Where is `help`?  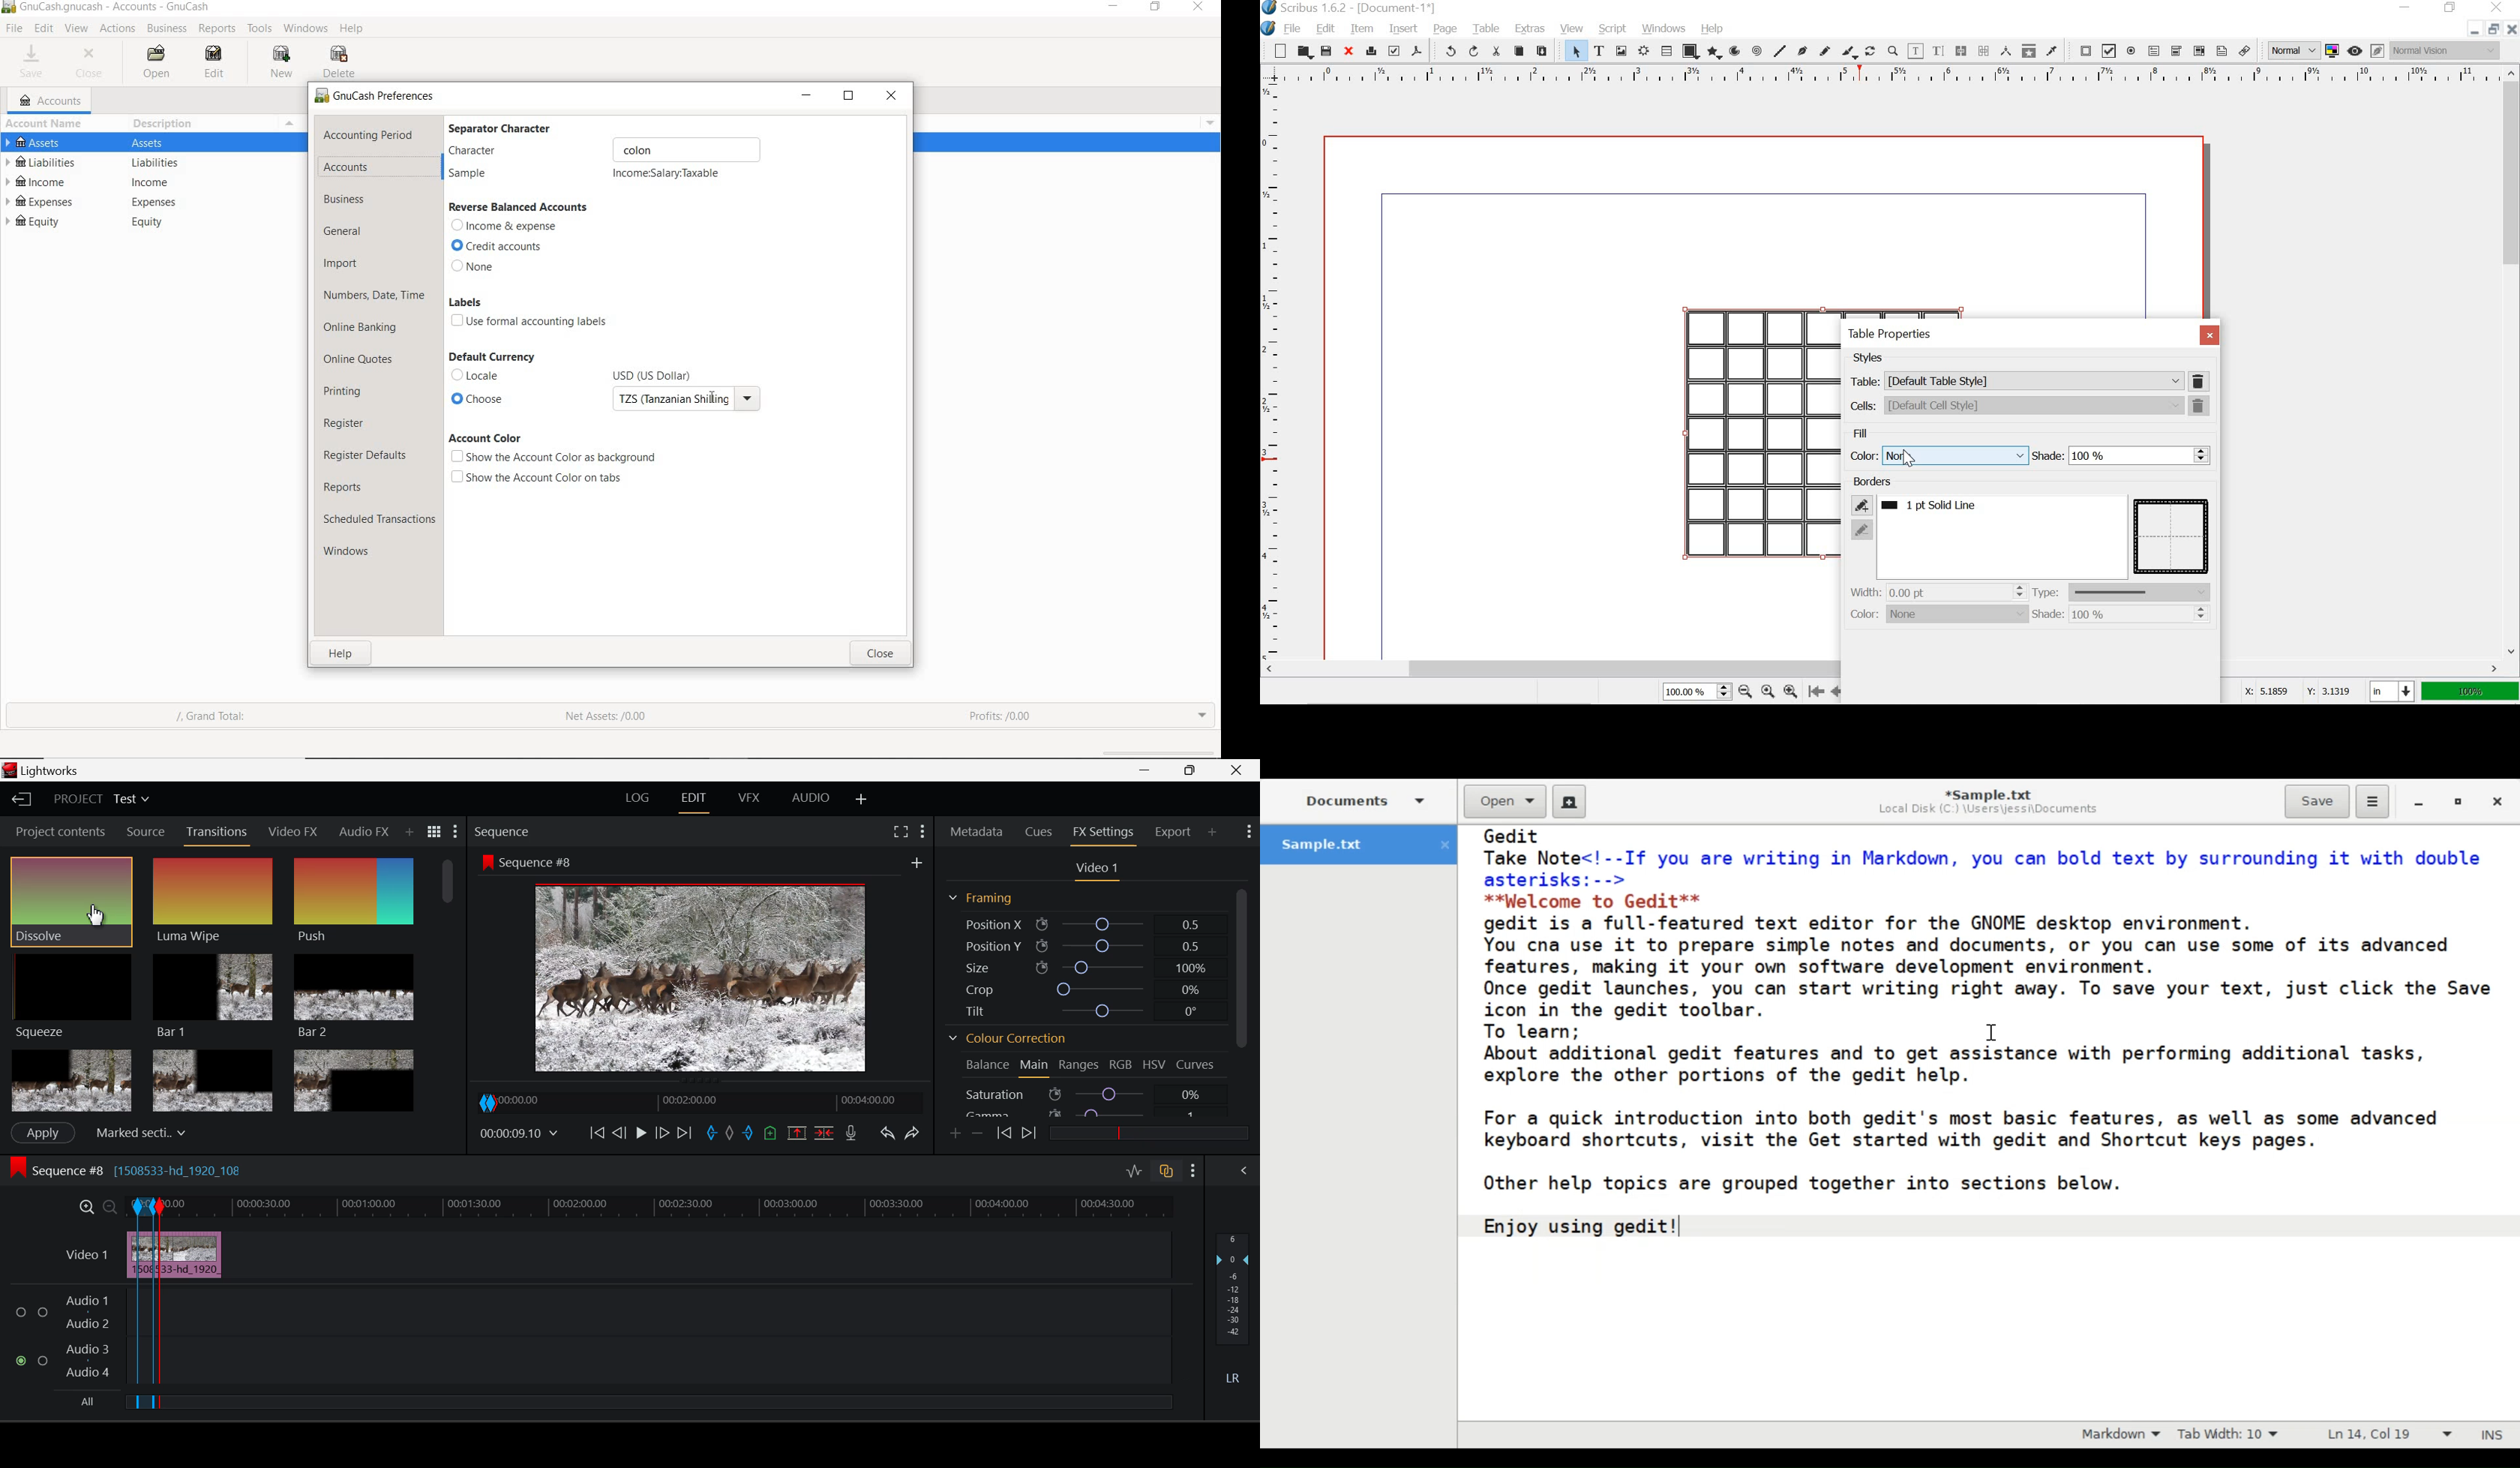 help is located at coordinates (1713, 27).